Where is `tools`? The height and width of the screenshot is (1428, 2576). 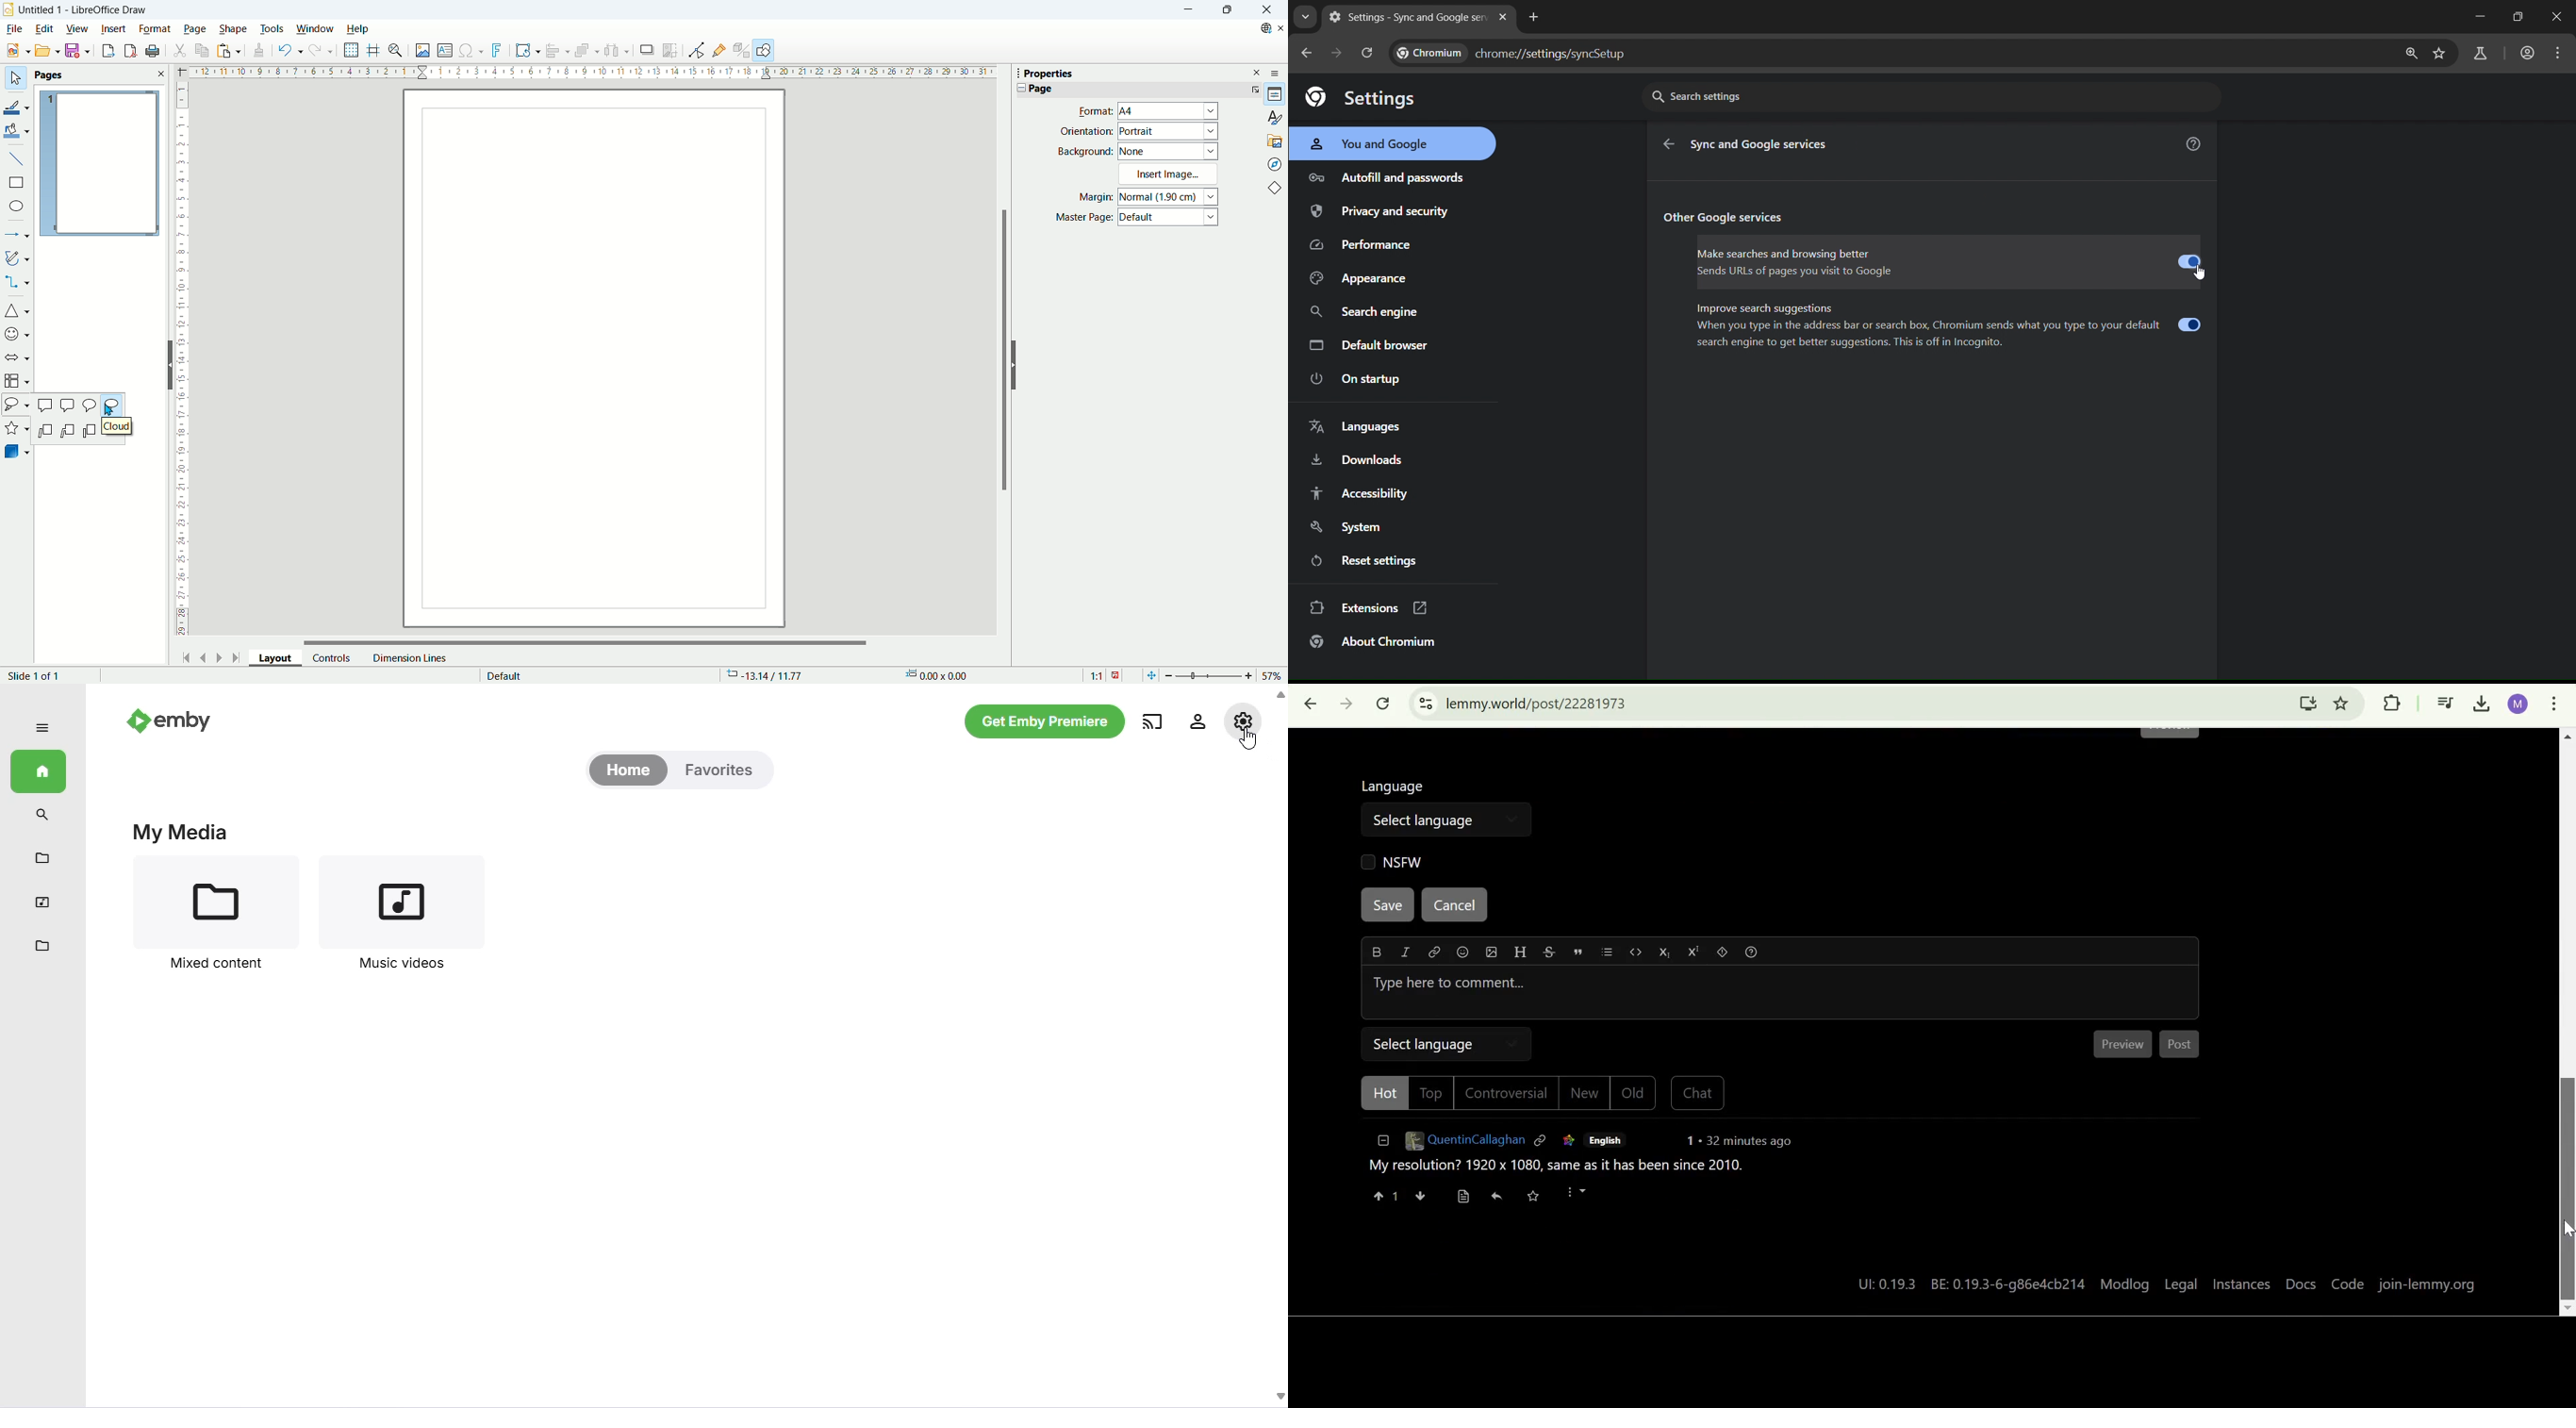
tools is located at coordinates (273, 28).